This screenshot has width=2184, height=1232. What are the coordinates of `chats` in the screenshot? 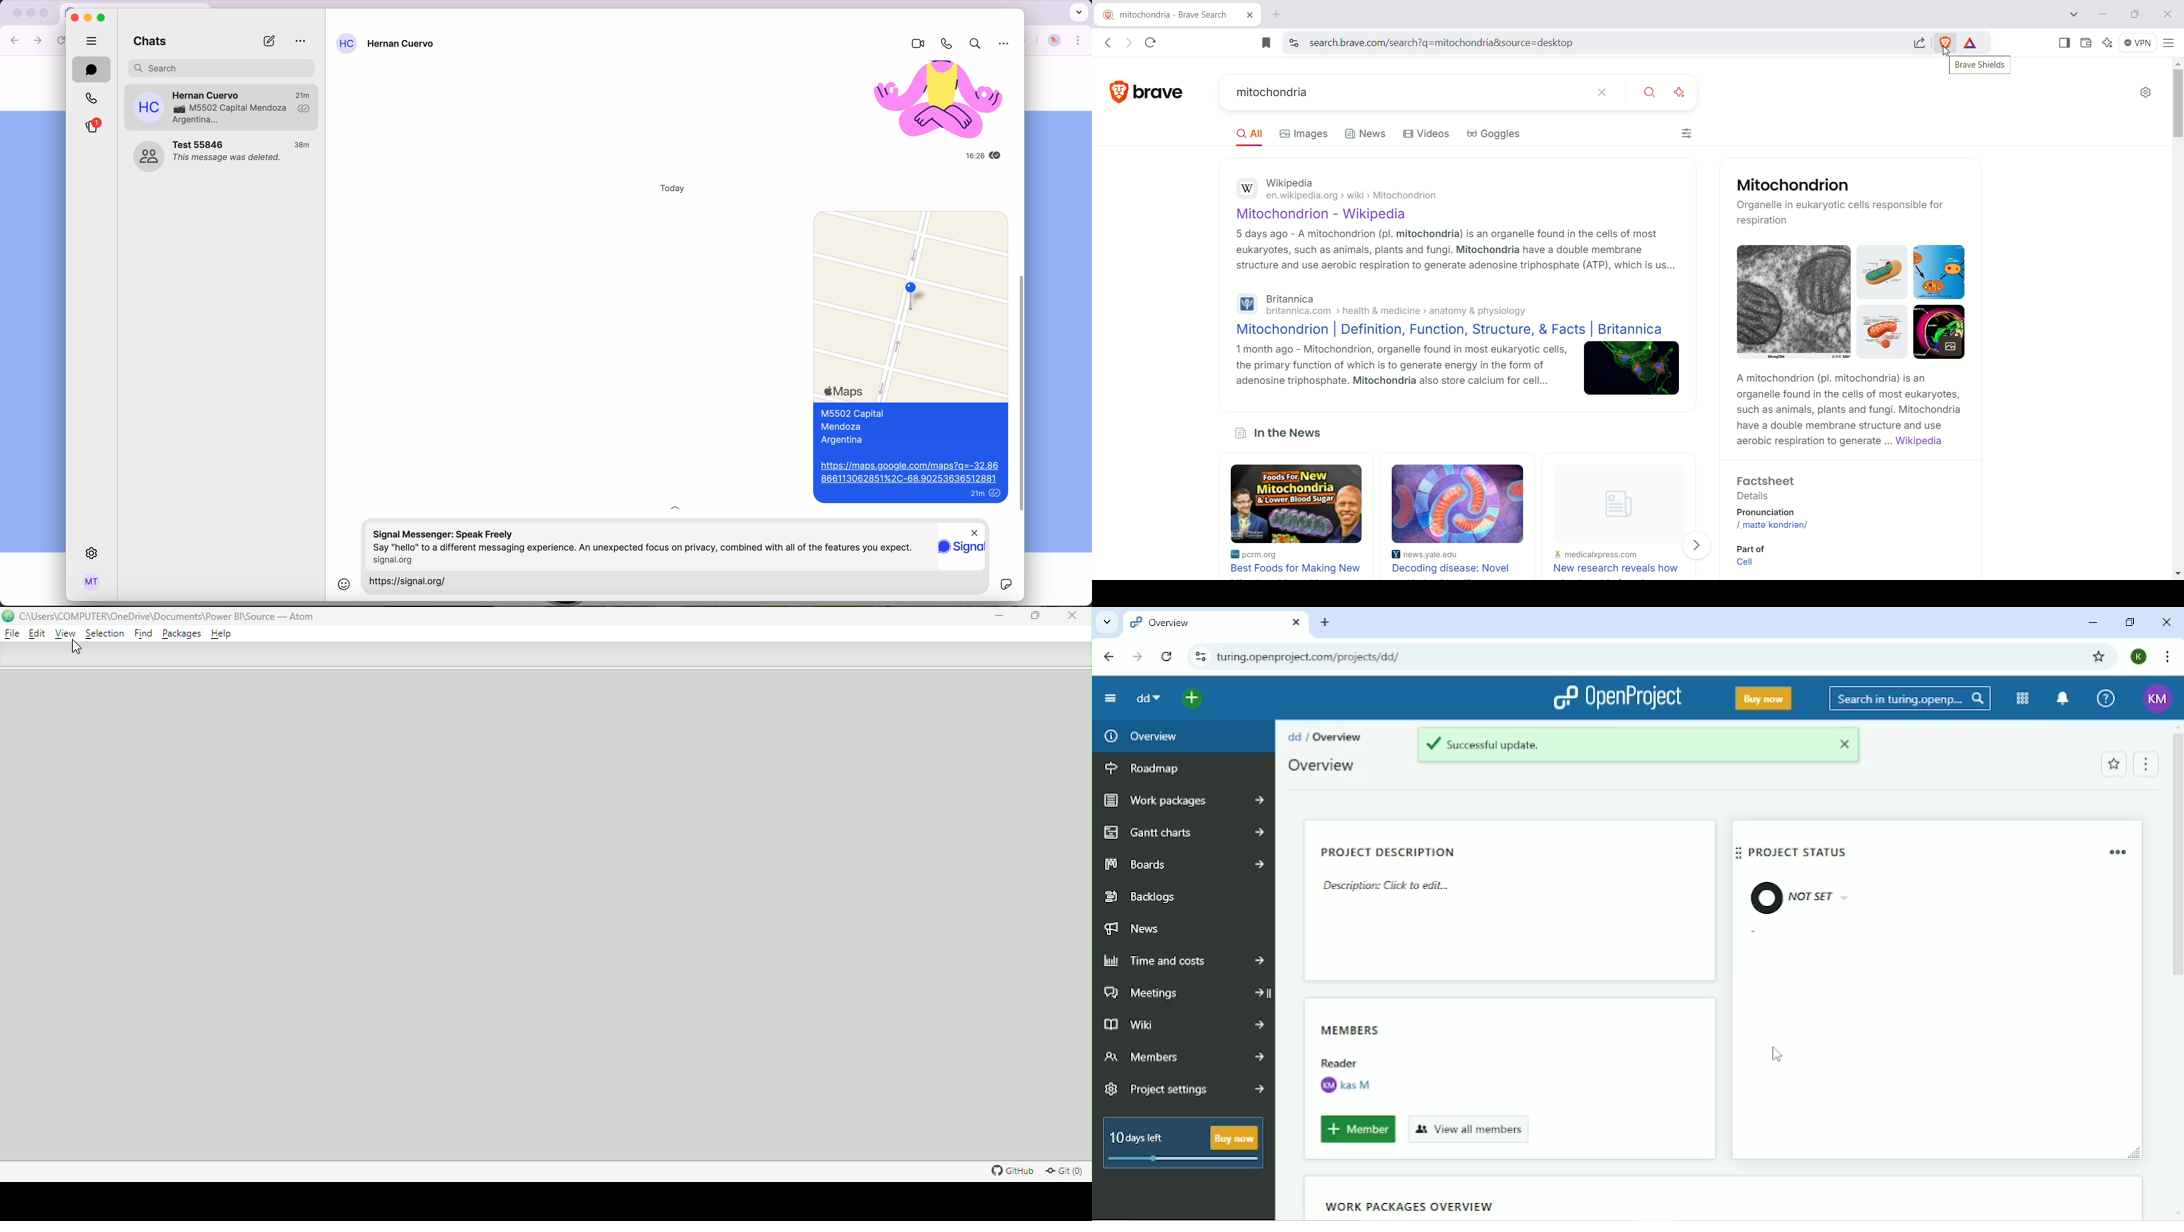 It's located at (147, 43).